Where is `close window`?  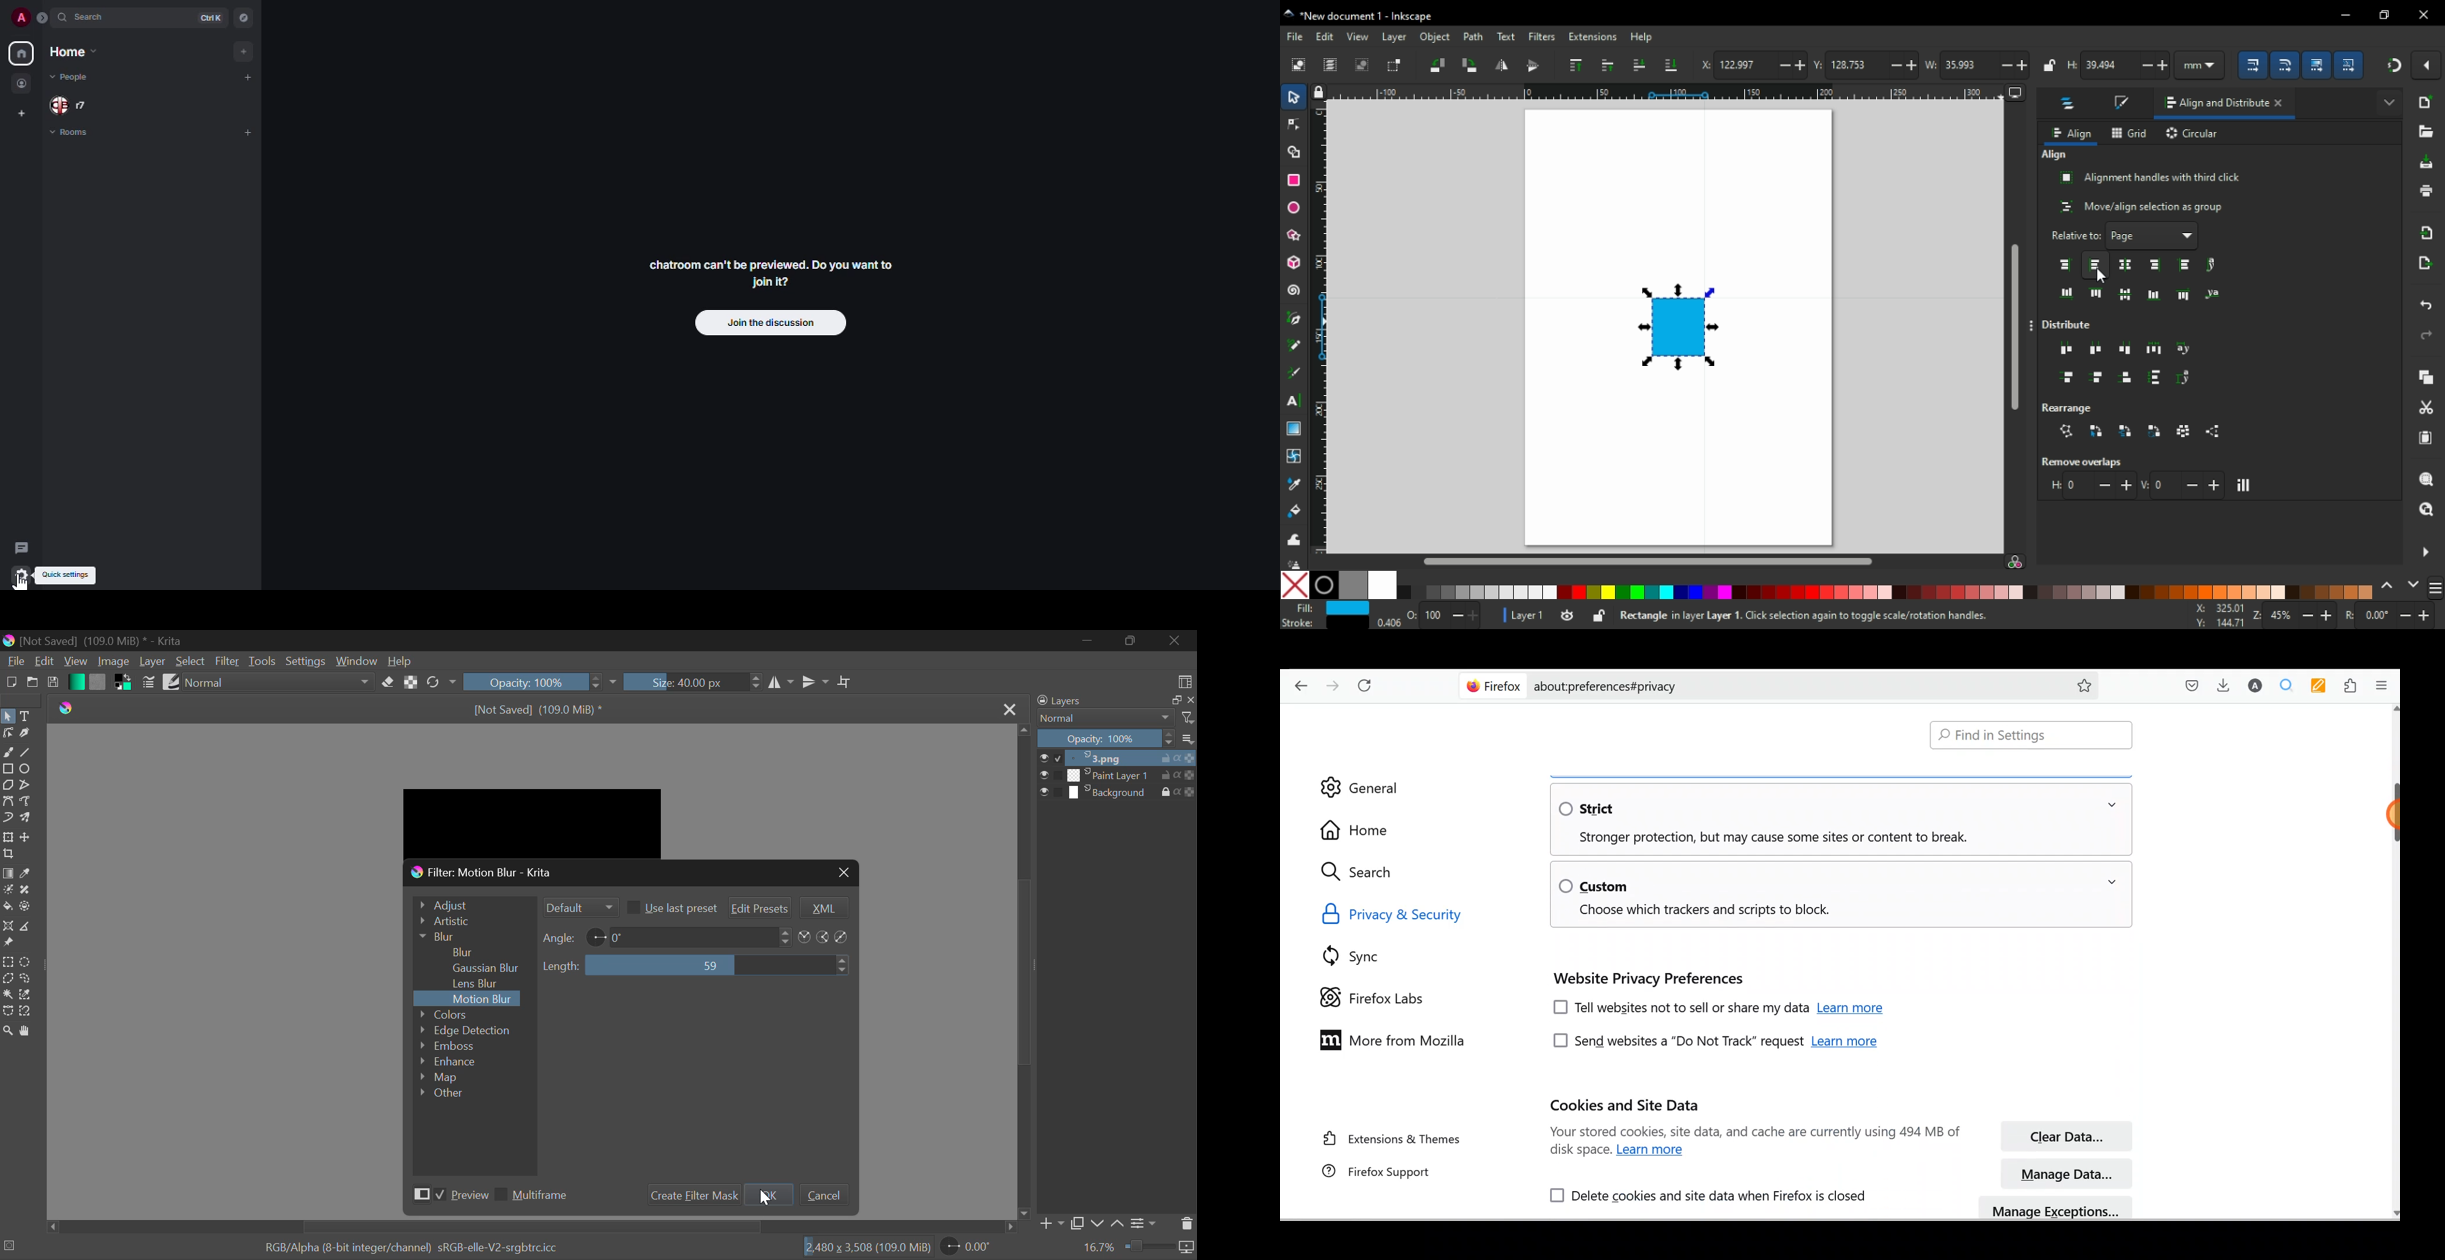
close window is located at coordinates (2422, 15).